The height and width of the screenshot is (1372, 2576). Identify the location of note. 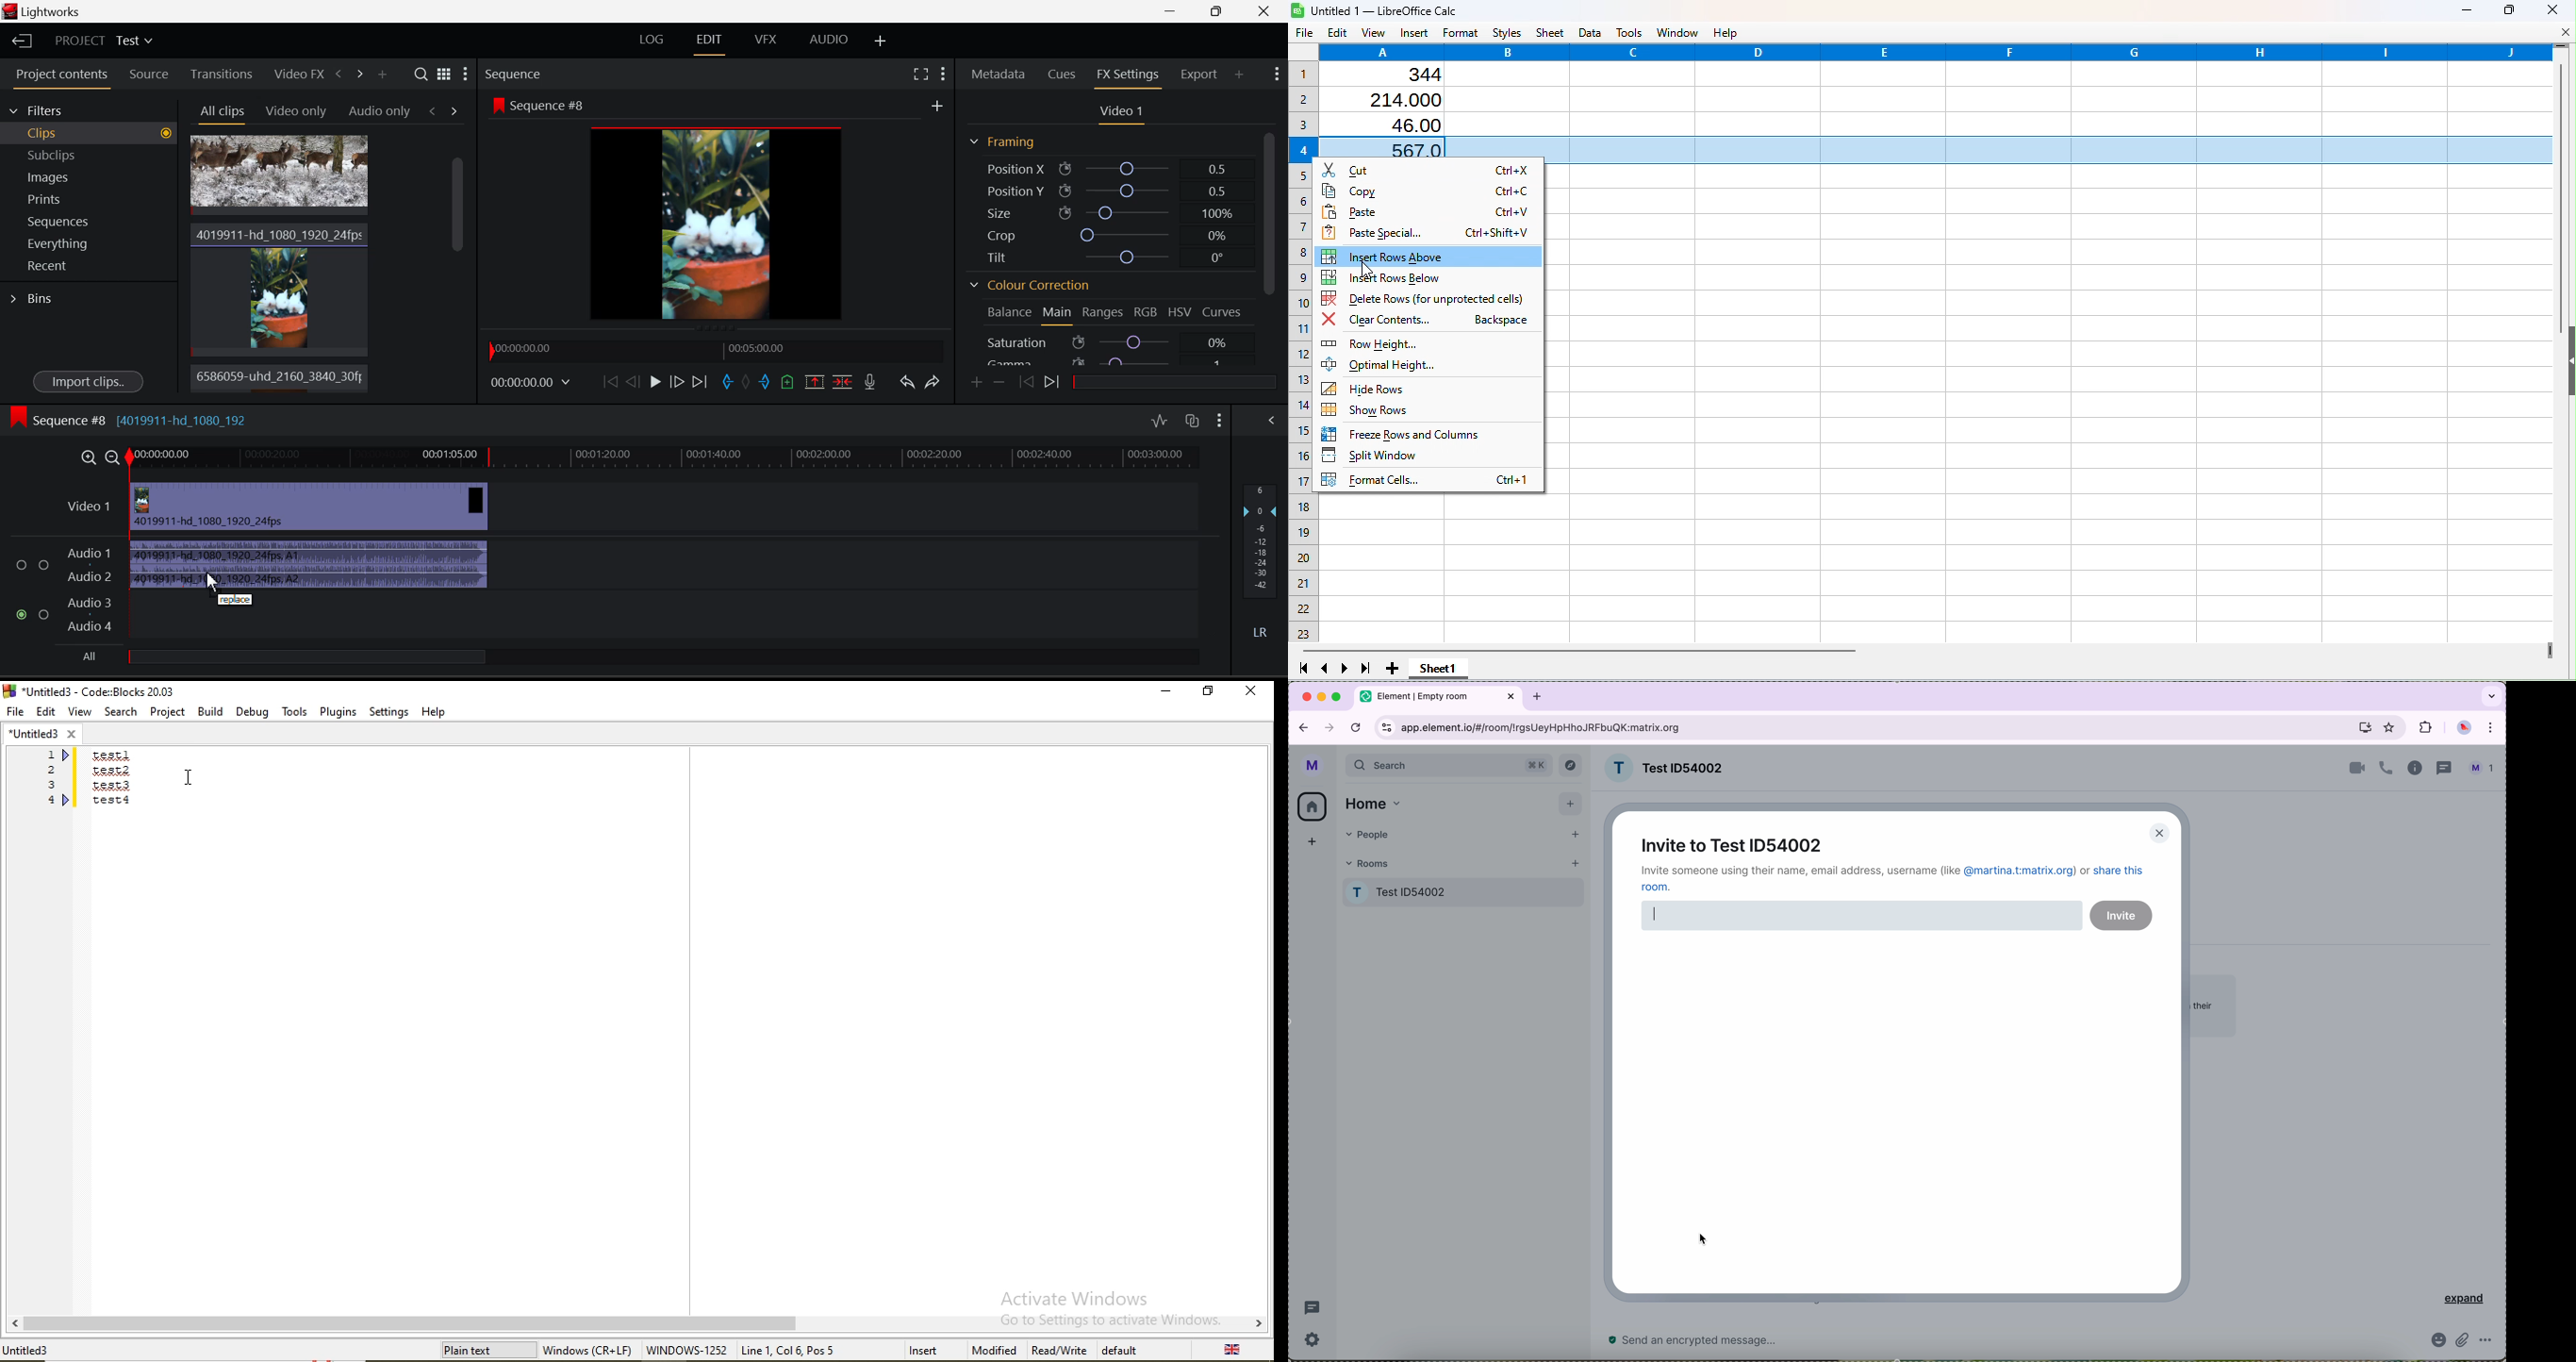
(1895, 877).